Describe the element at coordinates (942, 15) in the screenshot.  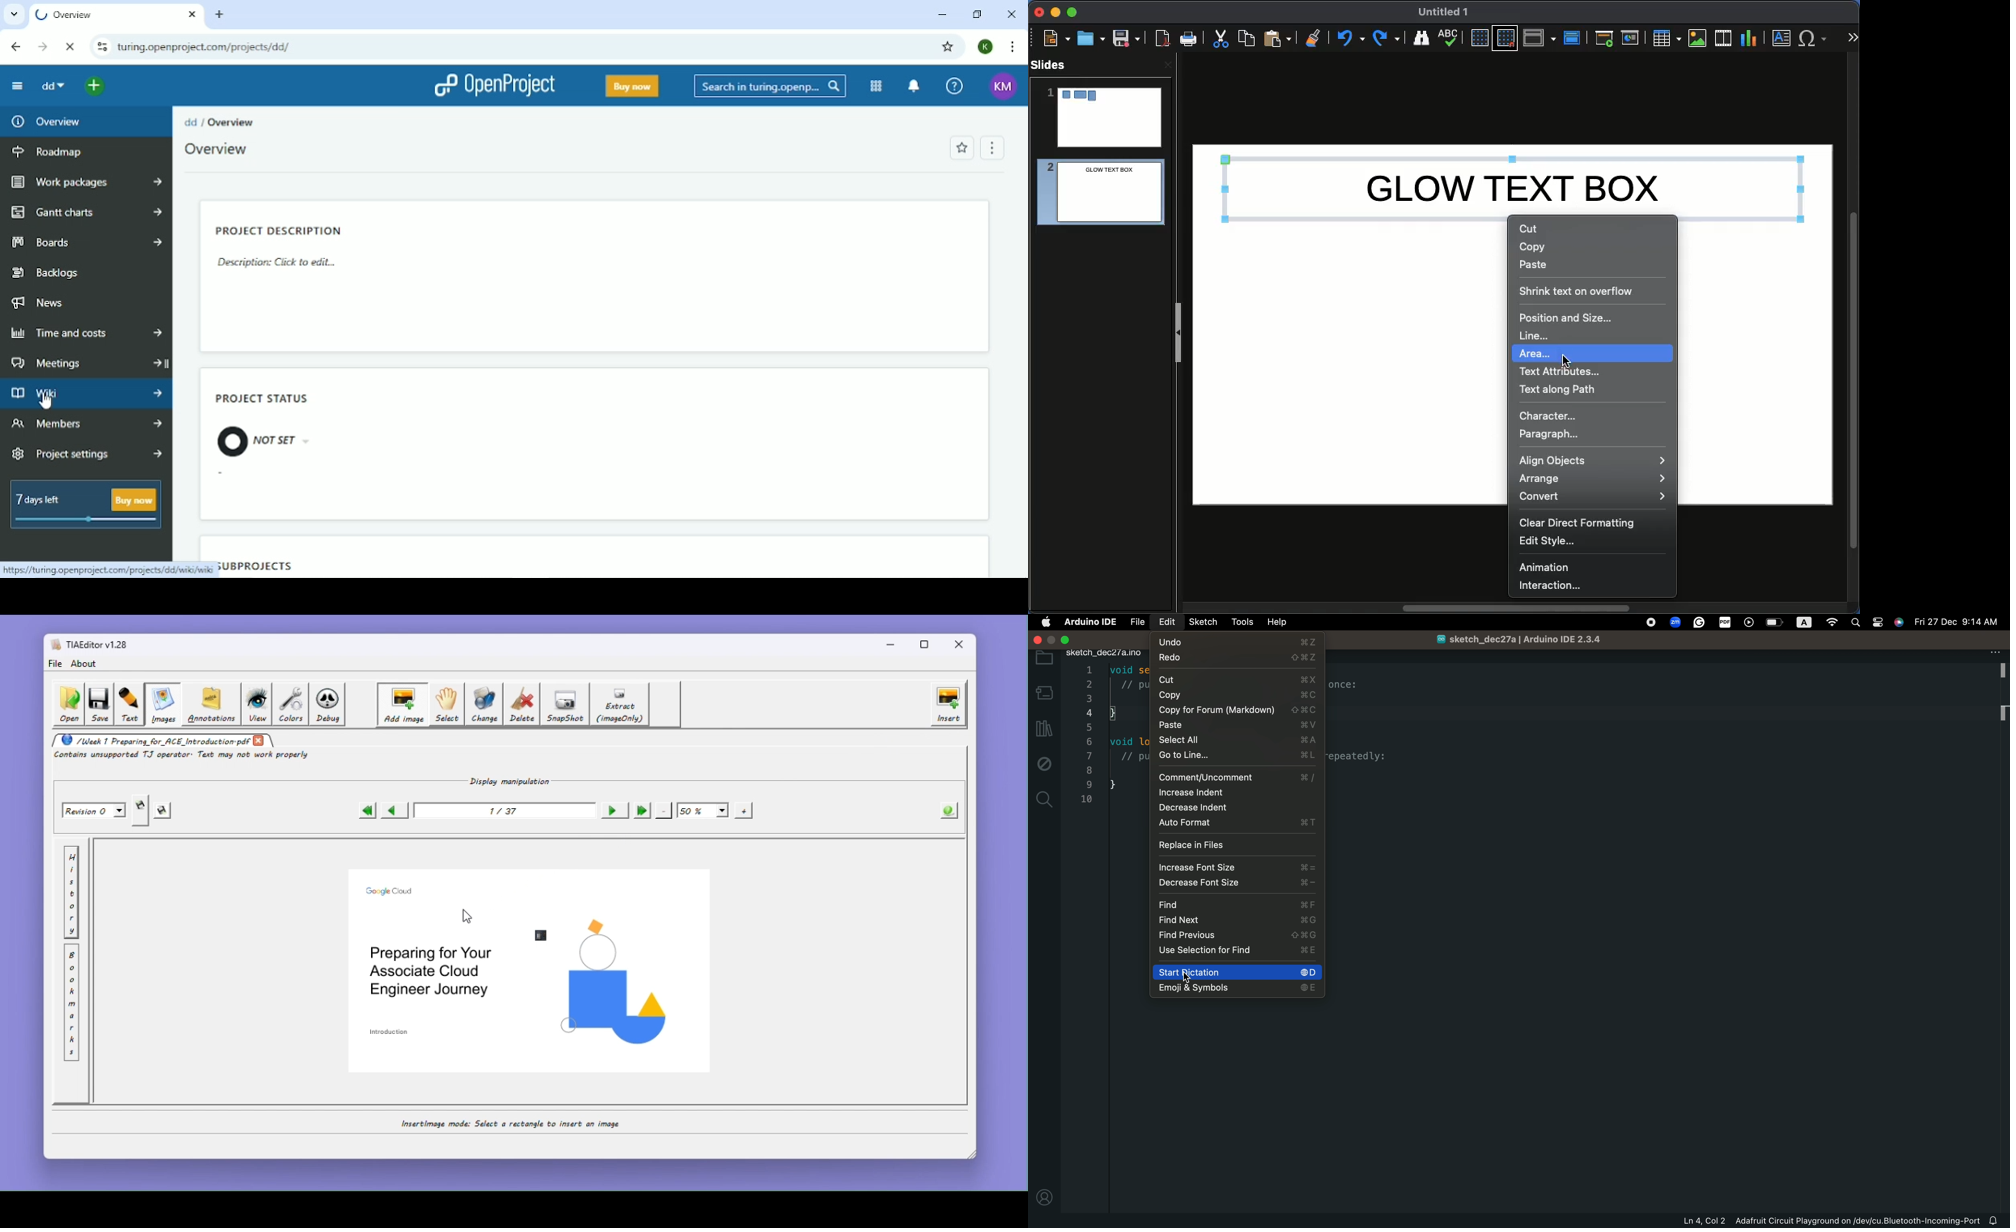
I see `Minimize` at that location.